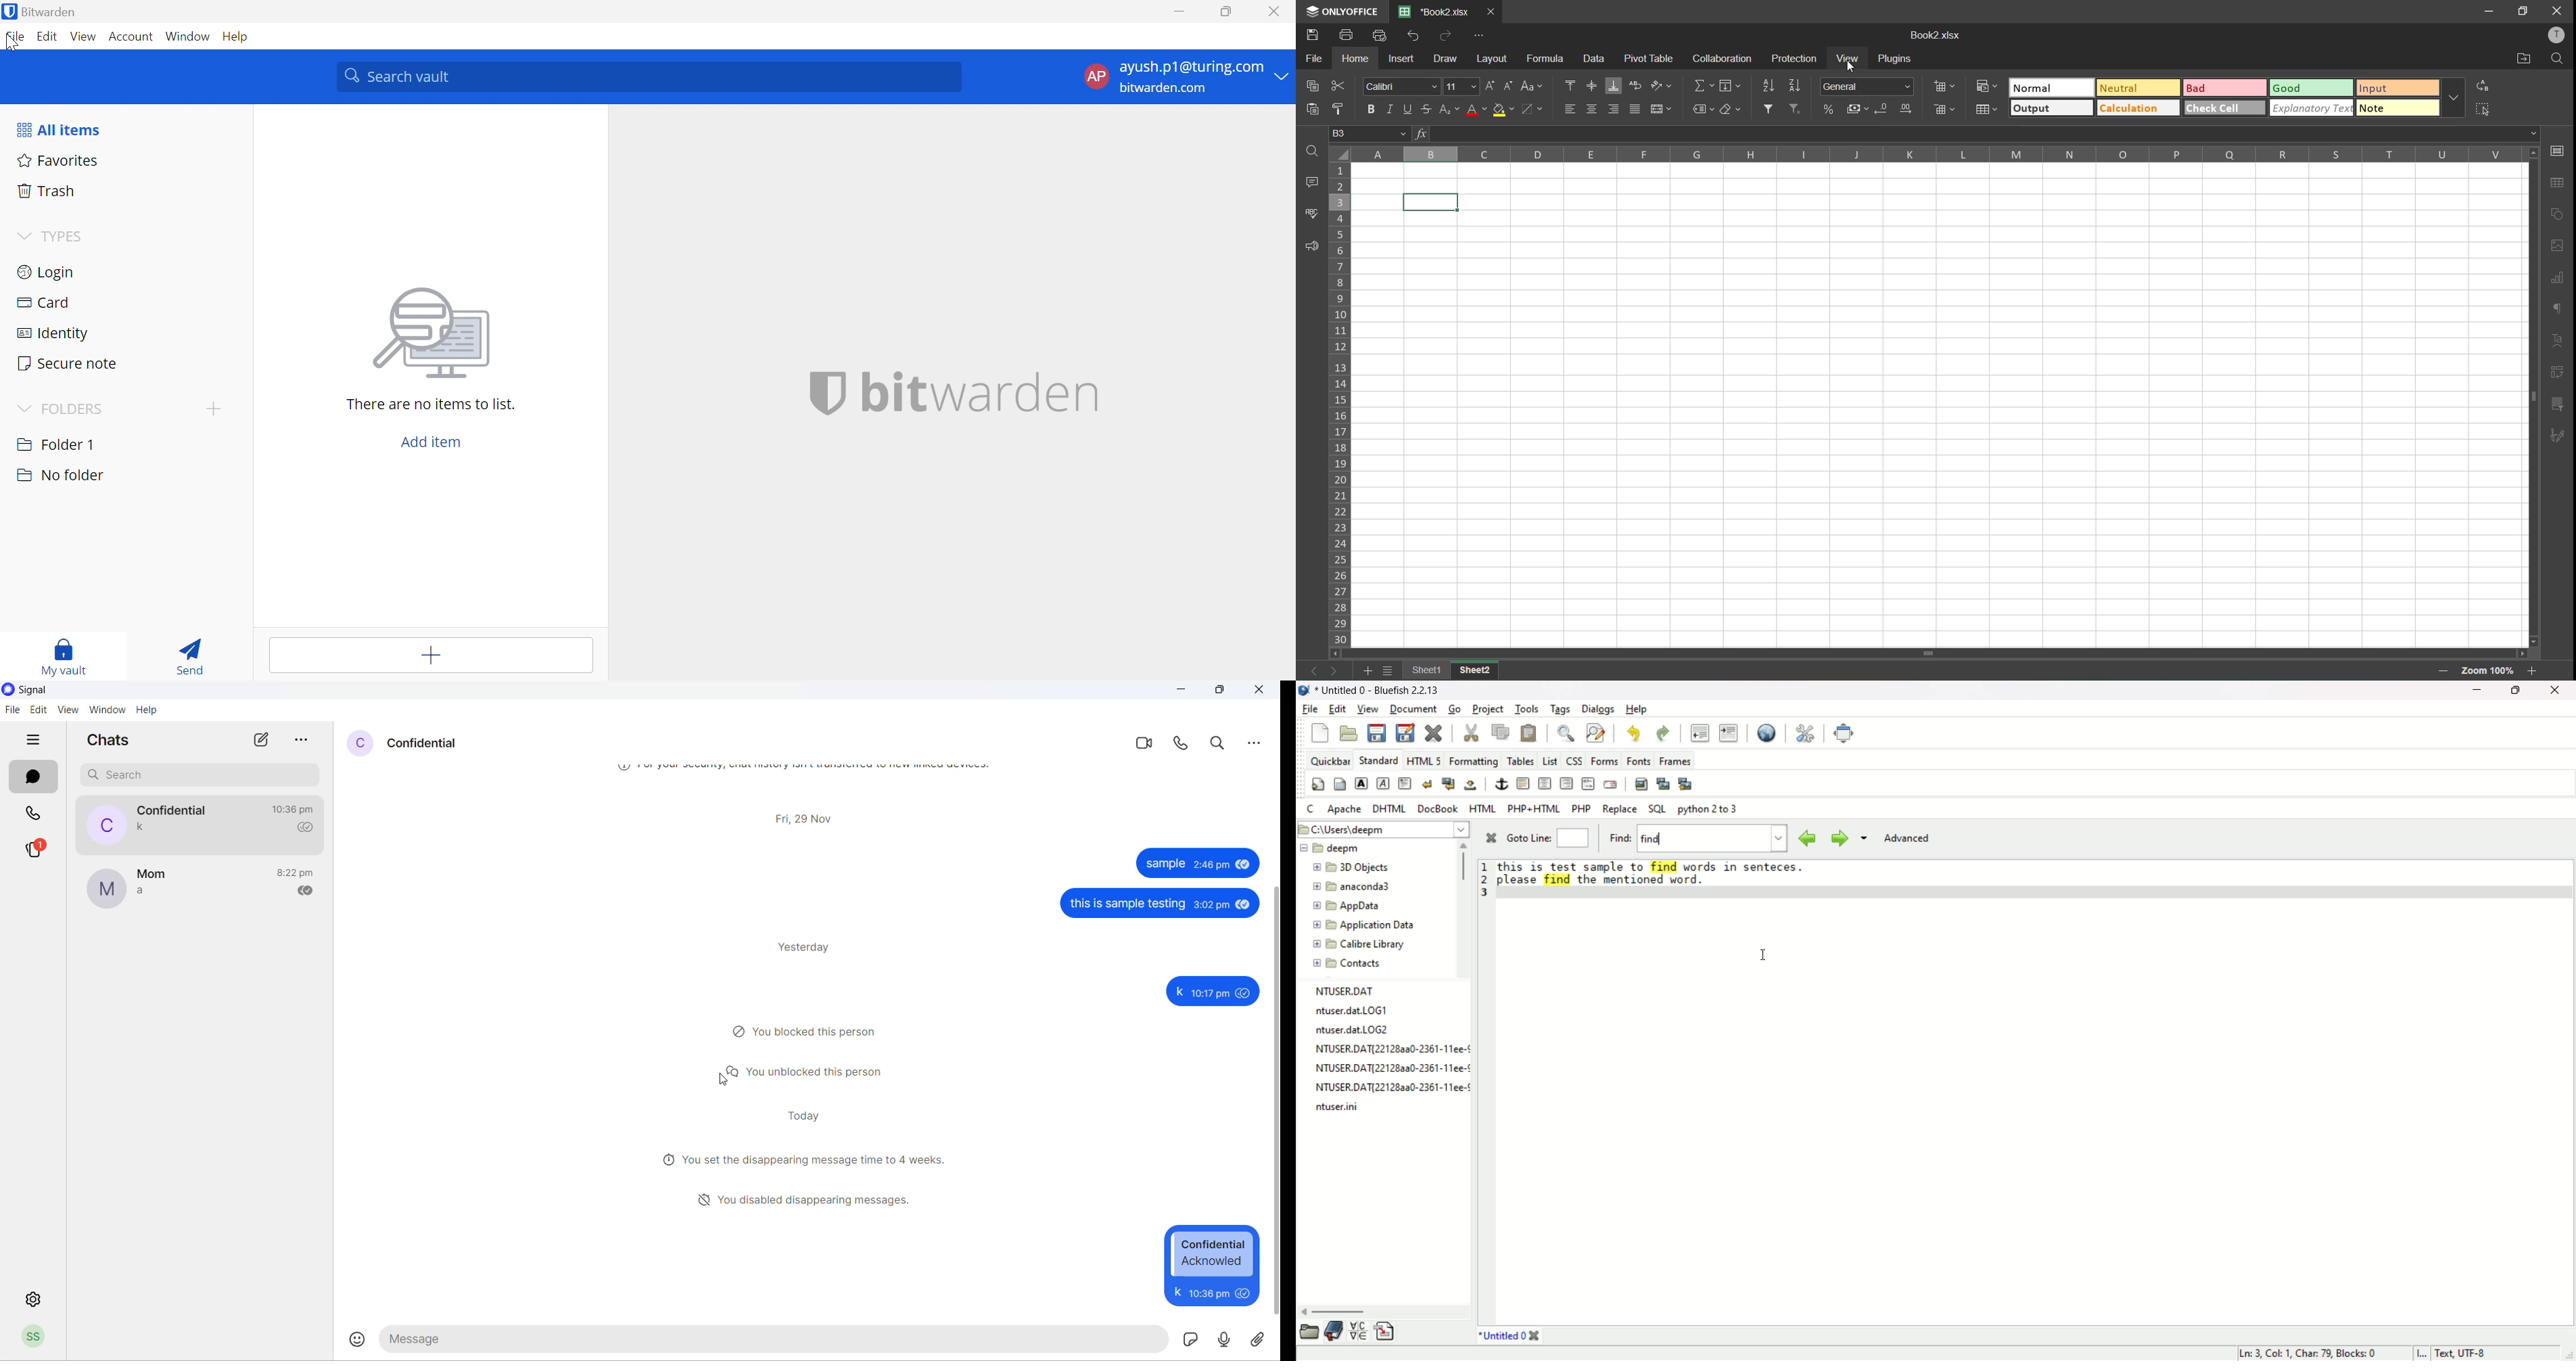 This screenshot has width=2576, height=1372. I want to click on disappearing message notification, so click(794, 1197).